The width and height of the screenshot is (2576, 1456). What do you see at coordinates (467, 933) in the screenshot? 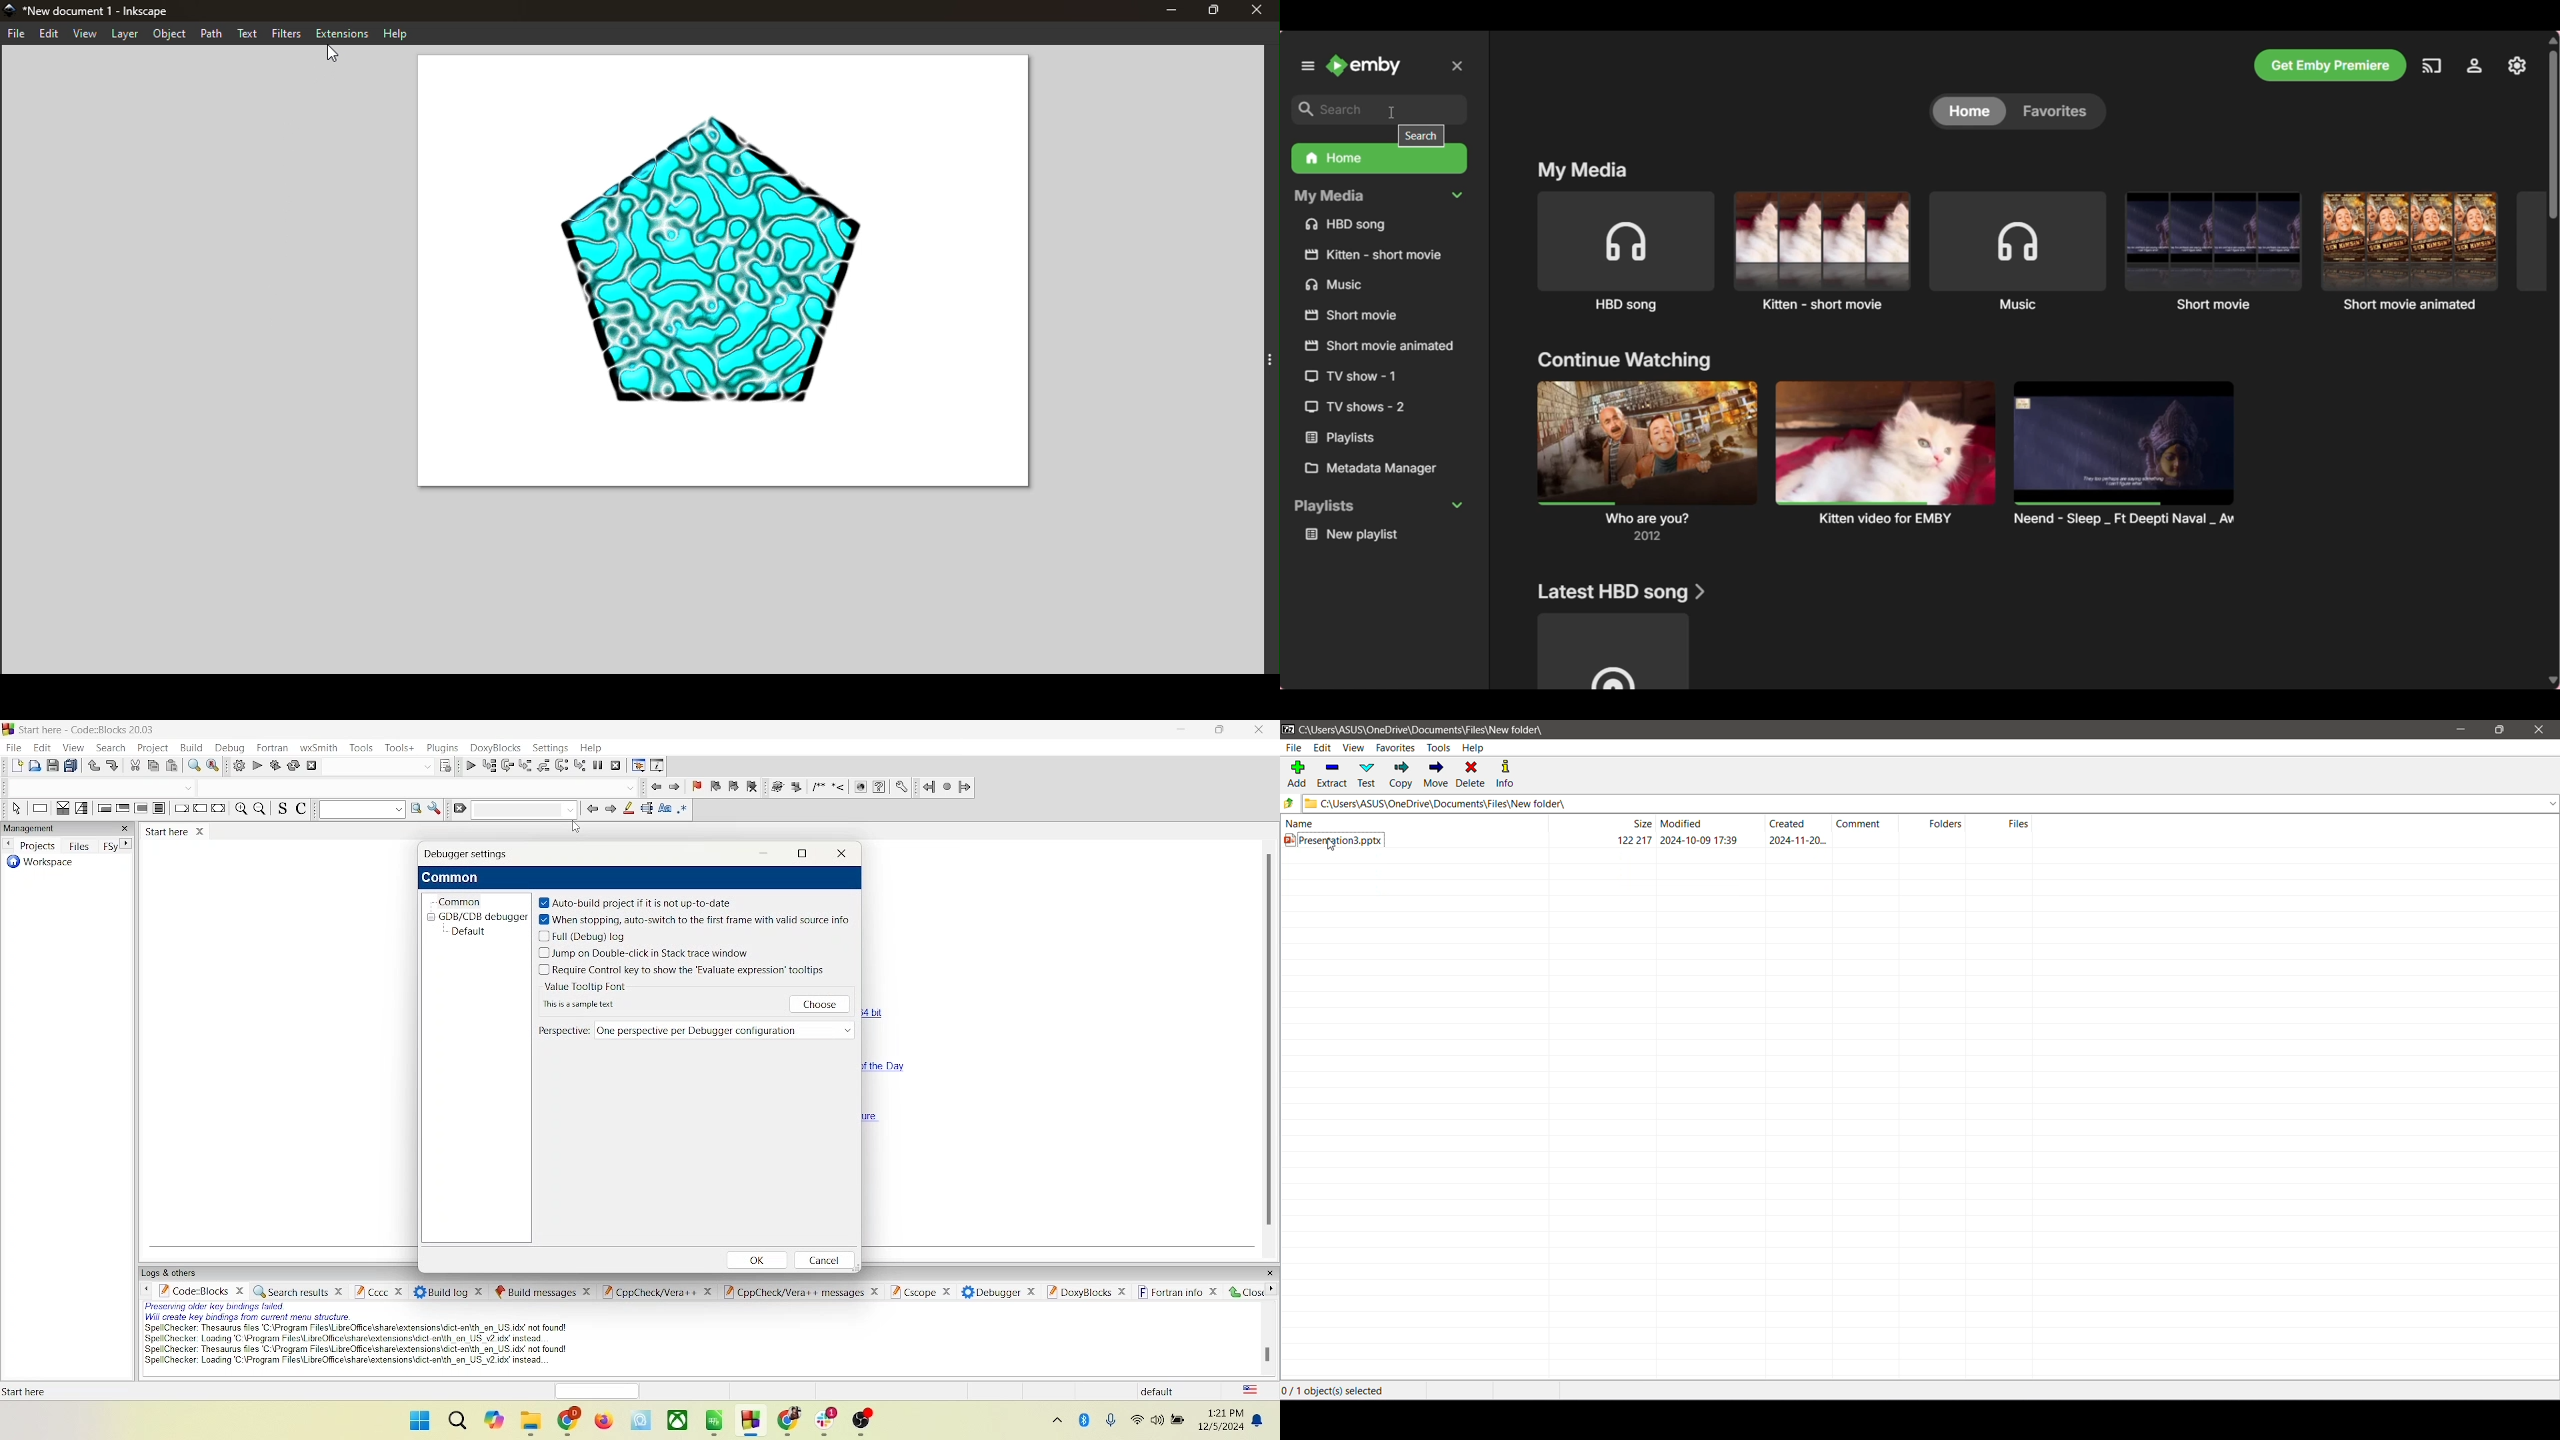
I see `default` at bounding box center [467, 933].